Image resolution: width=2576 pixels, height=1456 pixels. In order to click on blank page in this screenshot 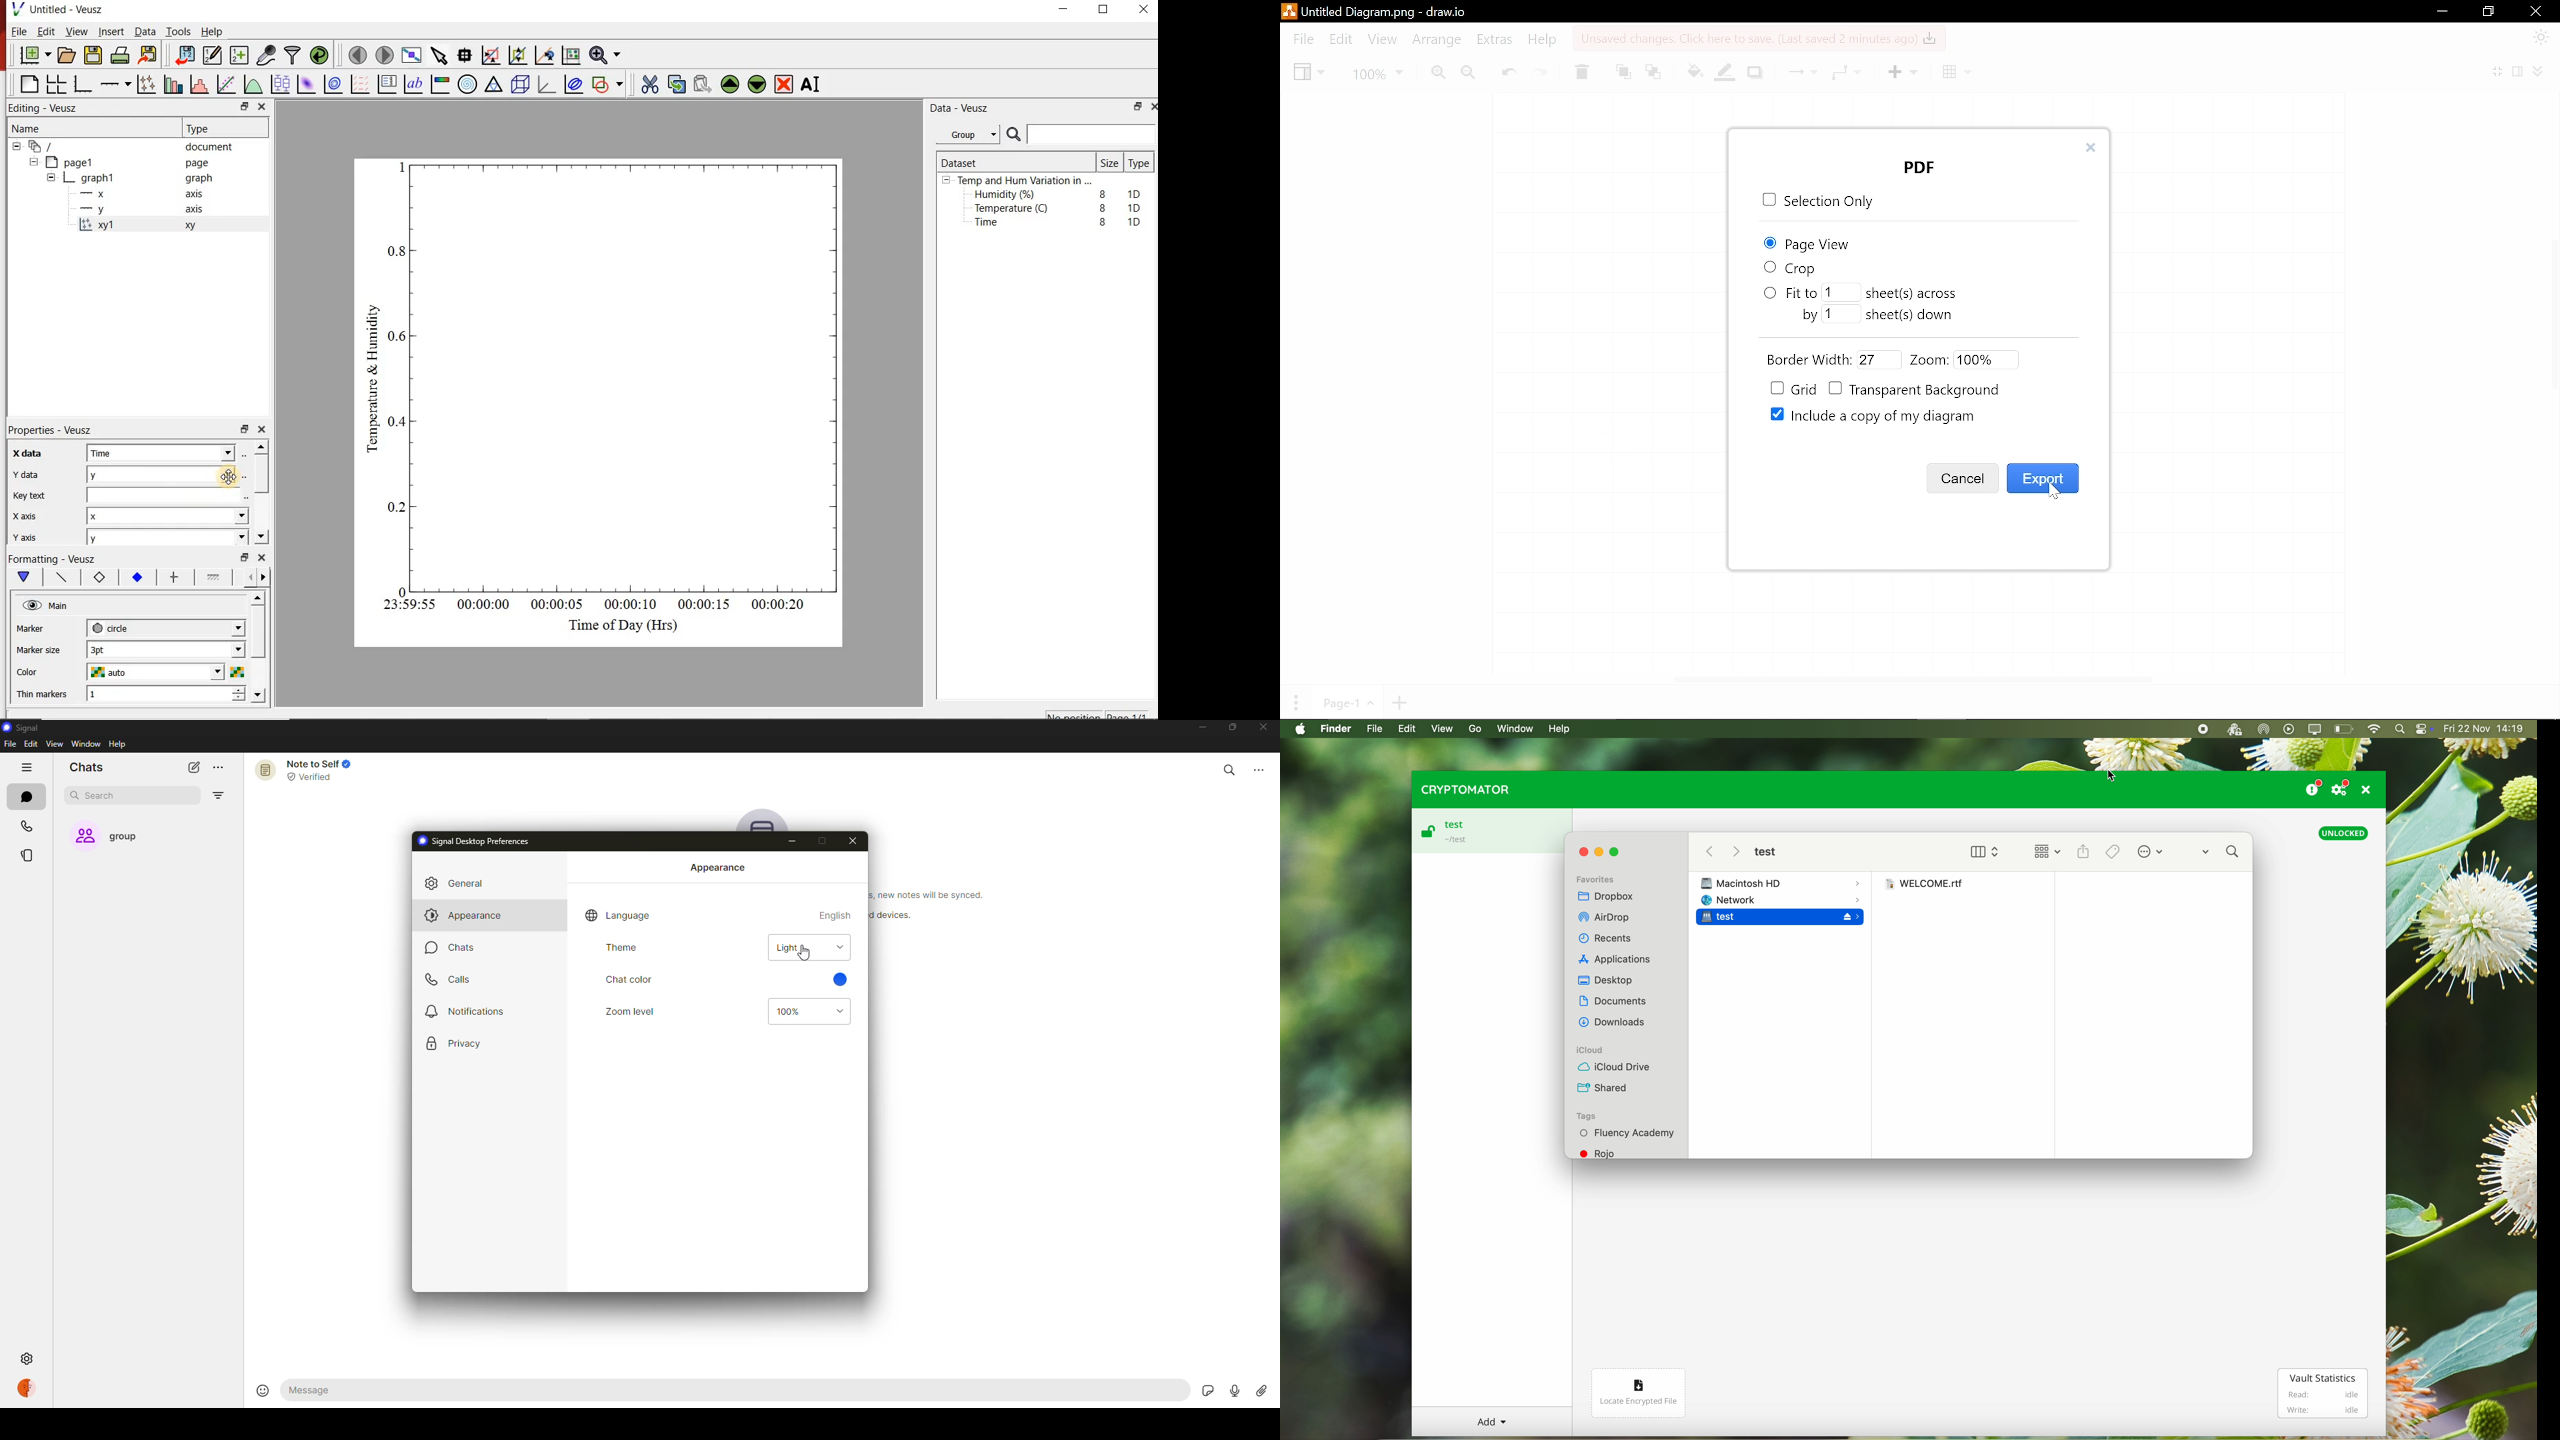, I will do `click(28, 83)`.